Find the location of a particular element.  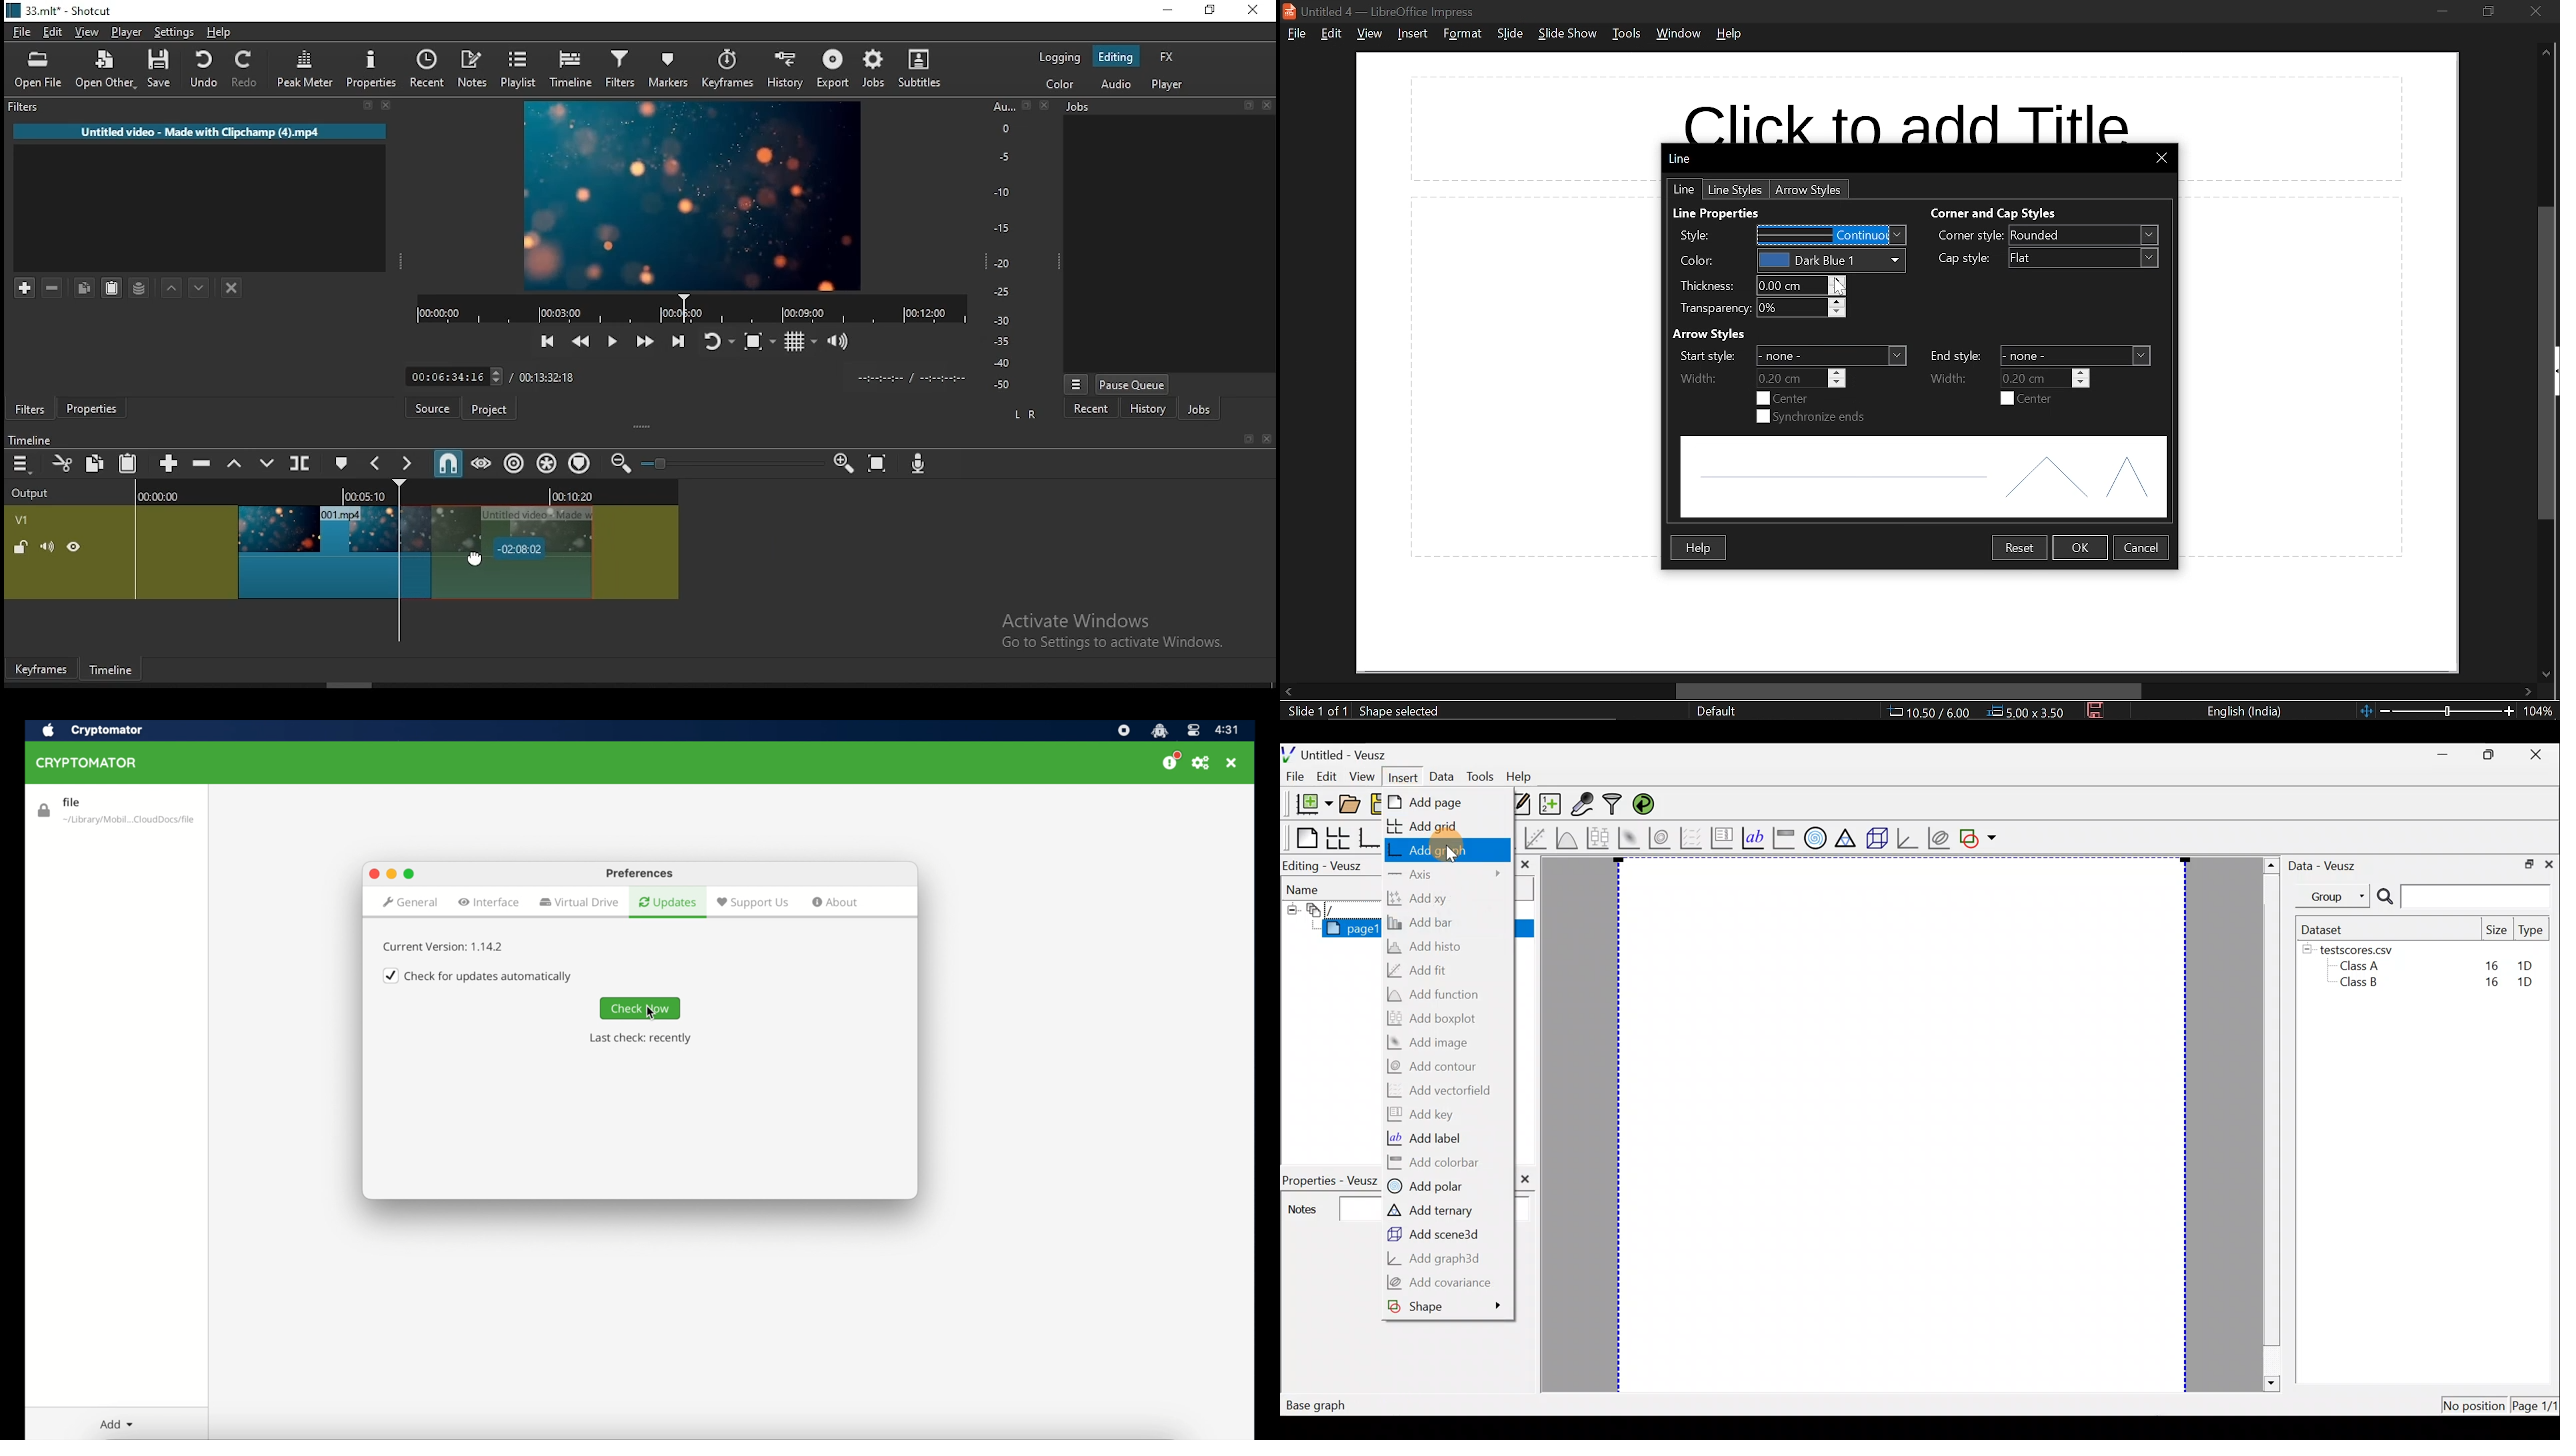

settings is located at coordinates (175, 35).